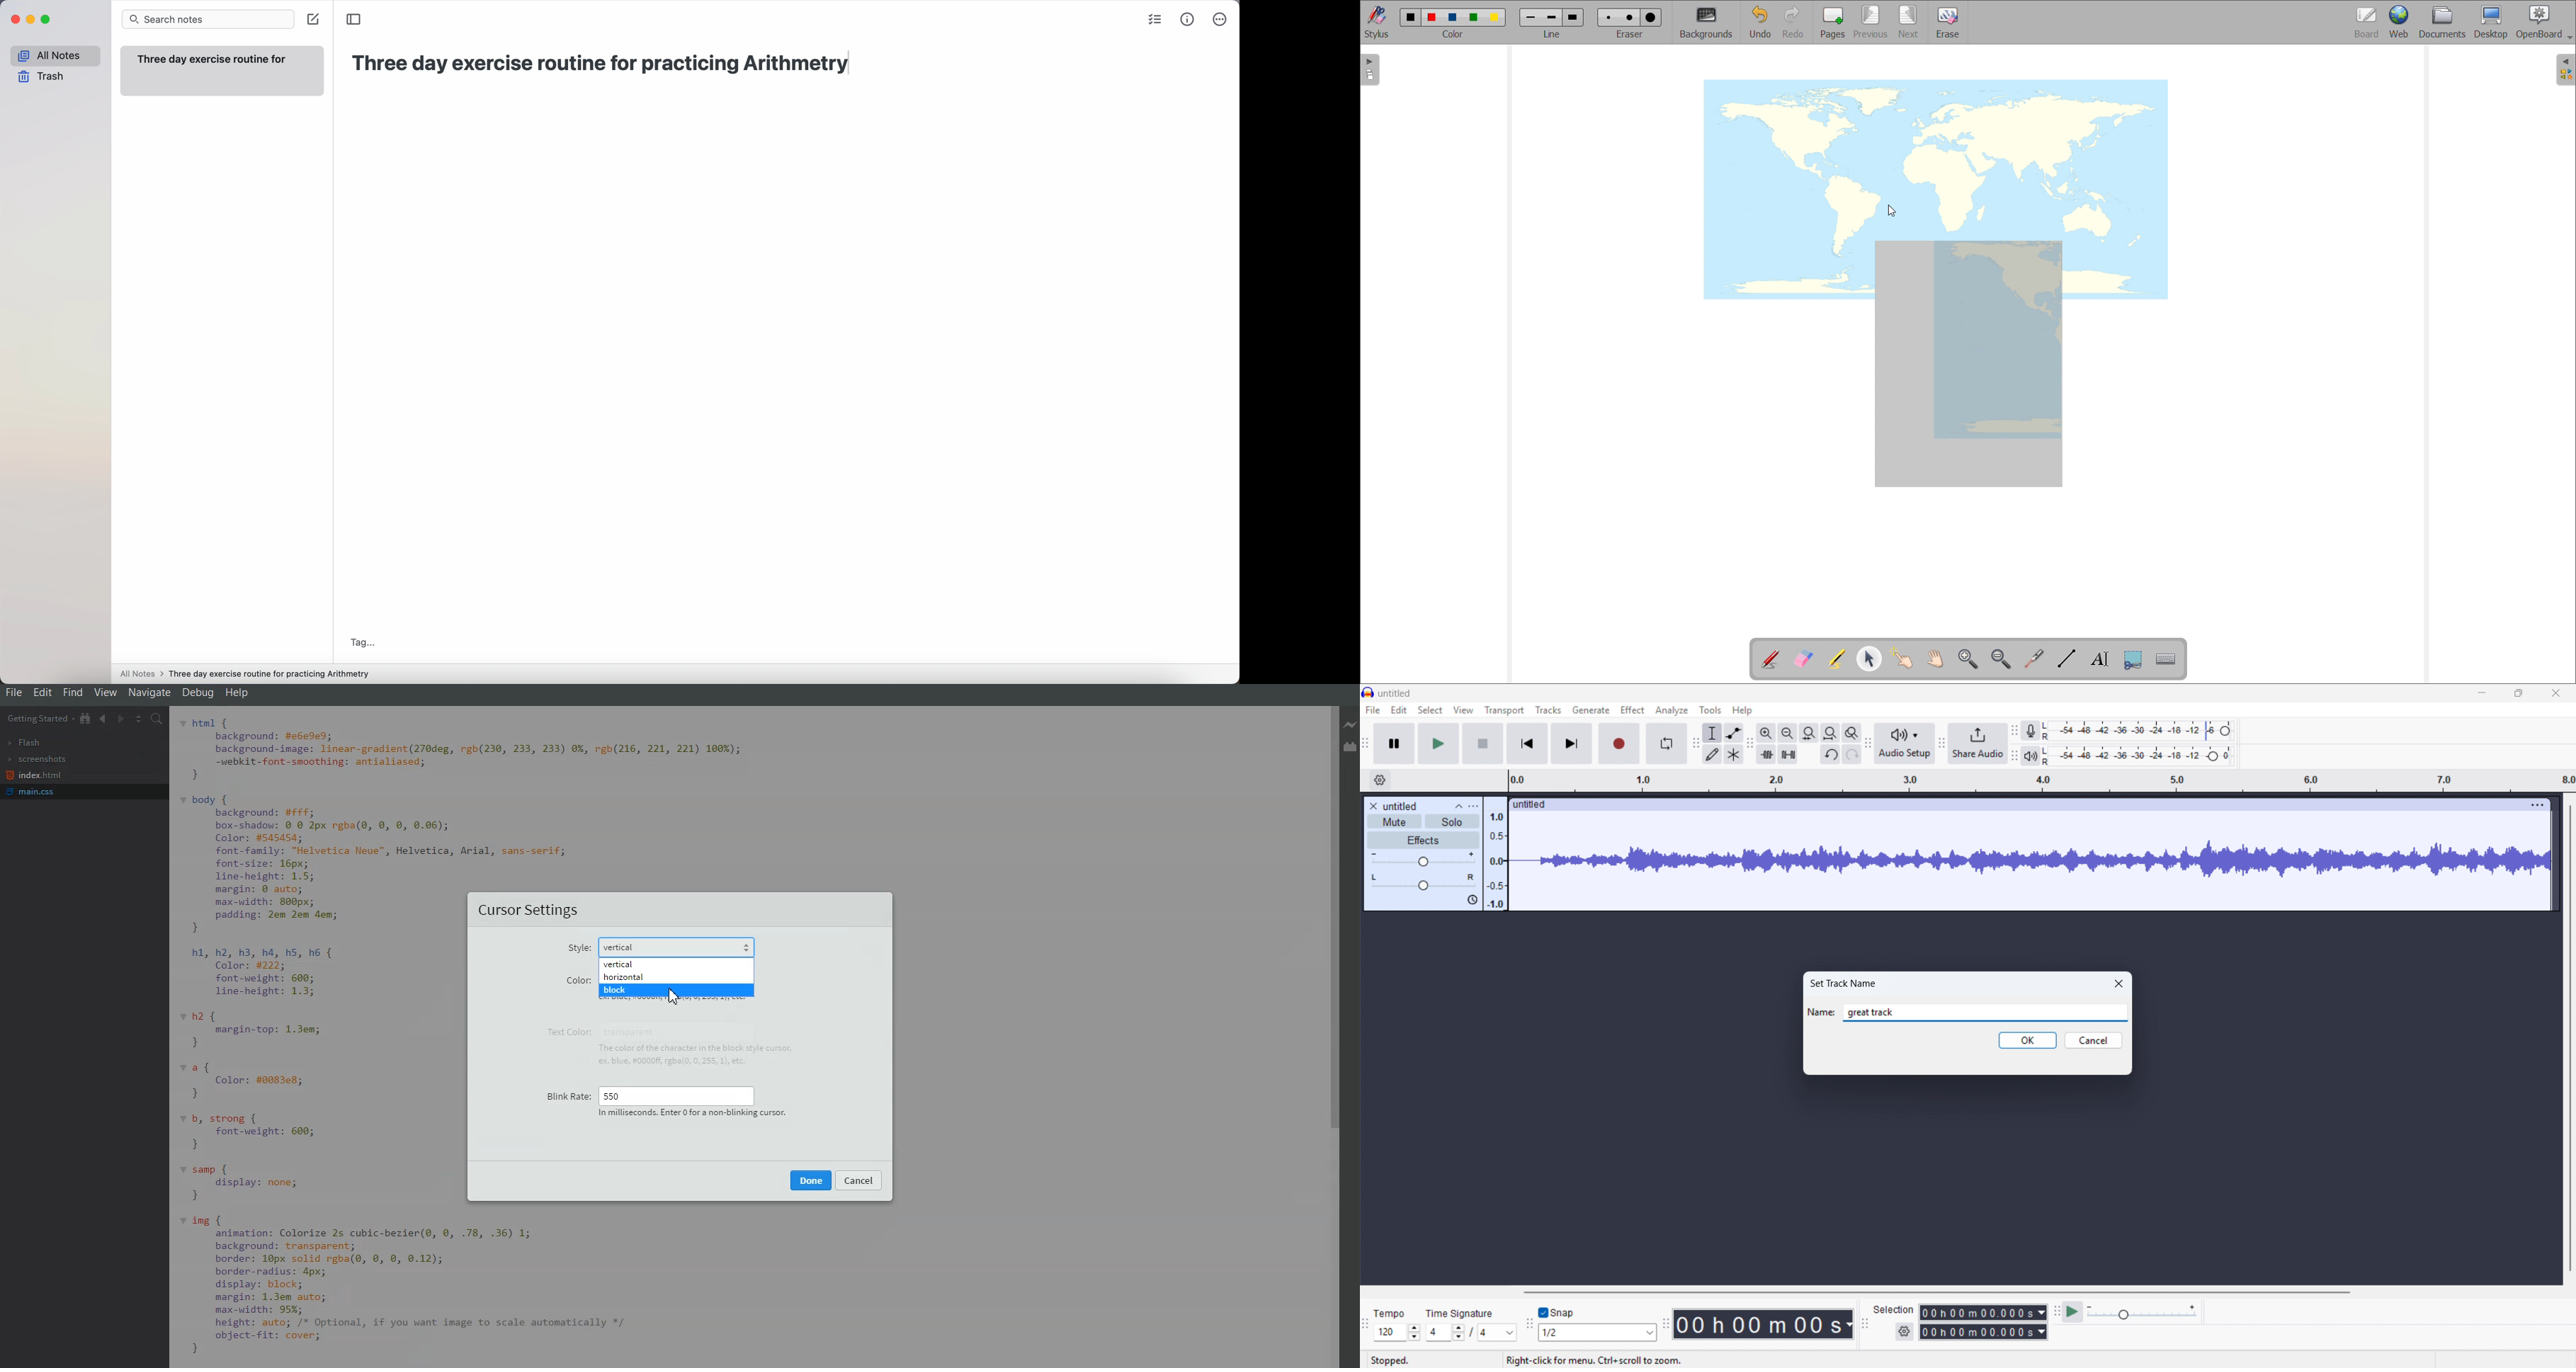 This screenshot has width=2576, height=1372. Describe the element at coordinates (1399, 711) in the screenshot. I see `Edit ` at that location.